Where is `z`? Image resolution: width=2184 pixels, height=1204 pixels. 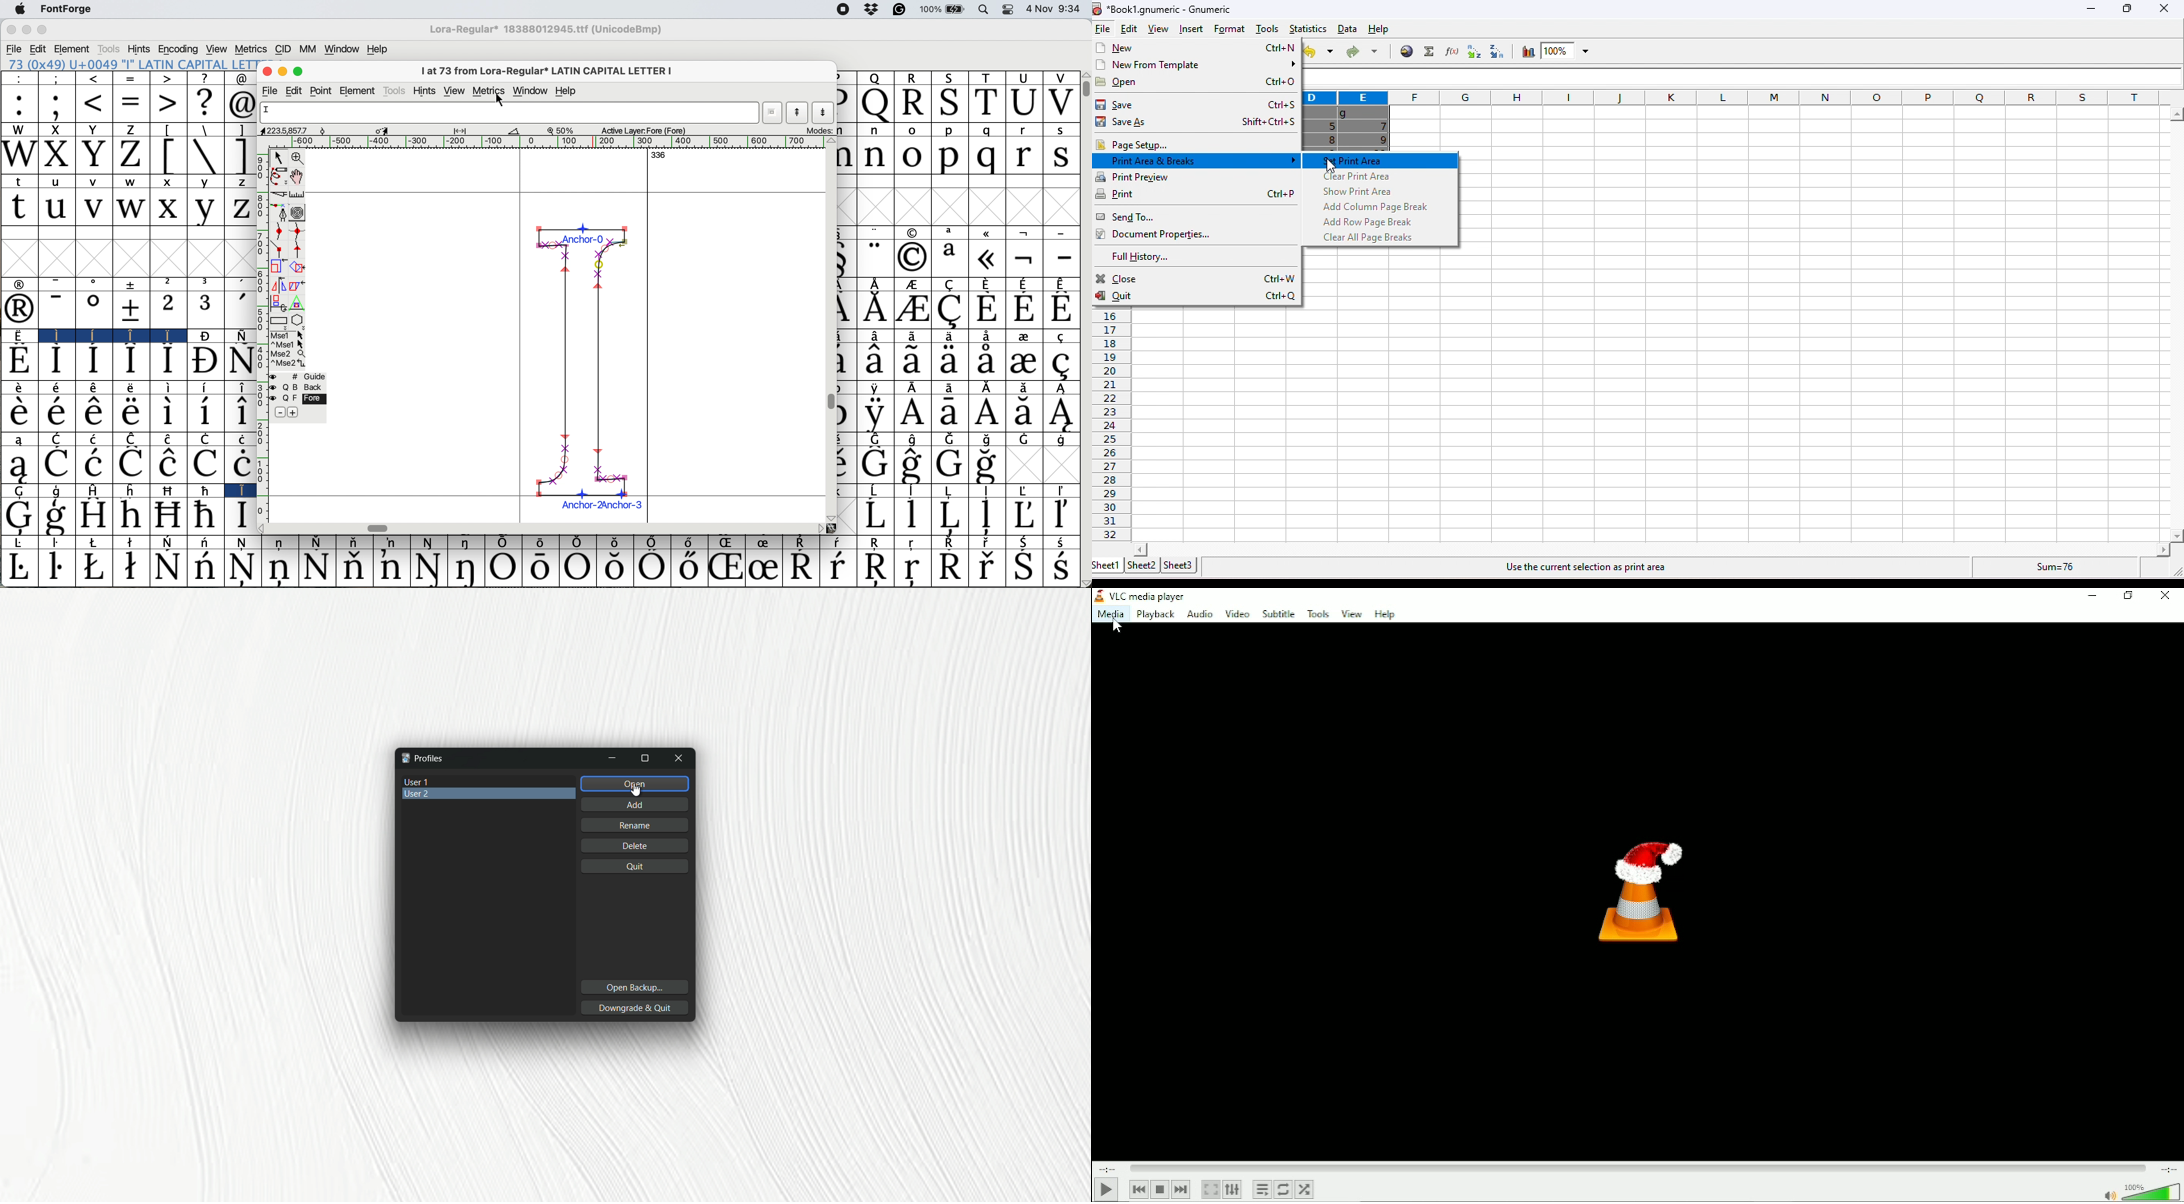 z is located at coordinates (239, 183).